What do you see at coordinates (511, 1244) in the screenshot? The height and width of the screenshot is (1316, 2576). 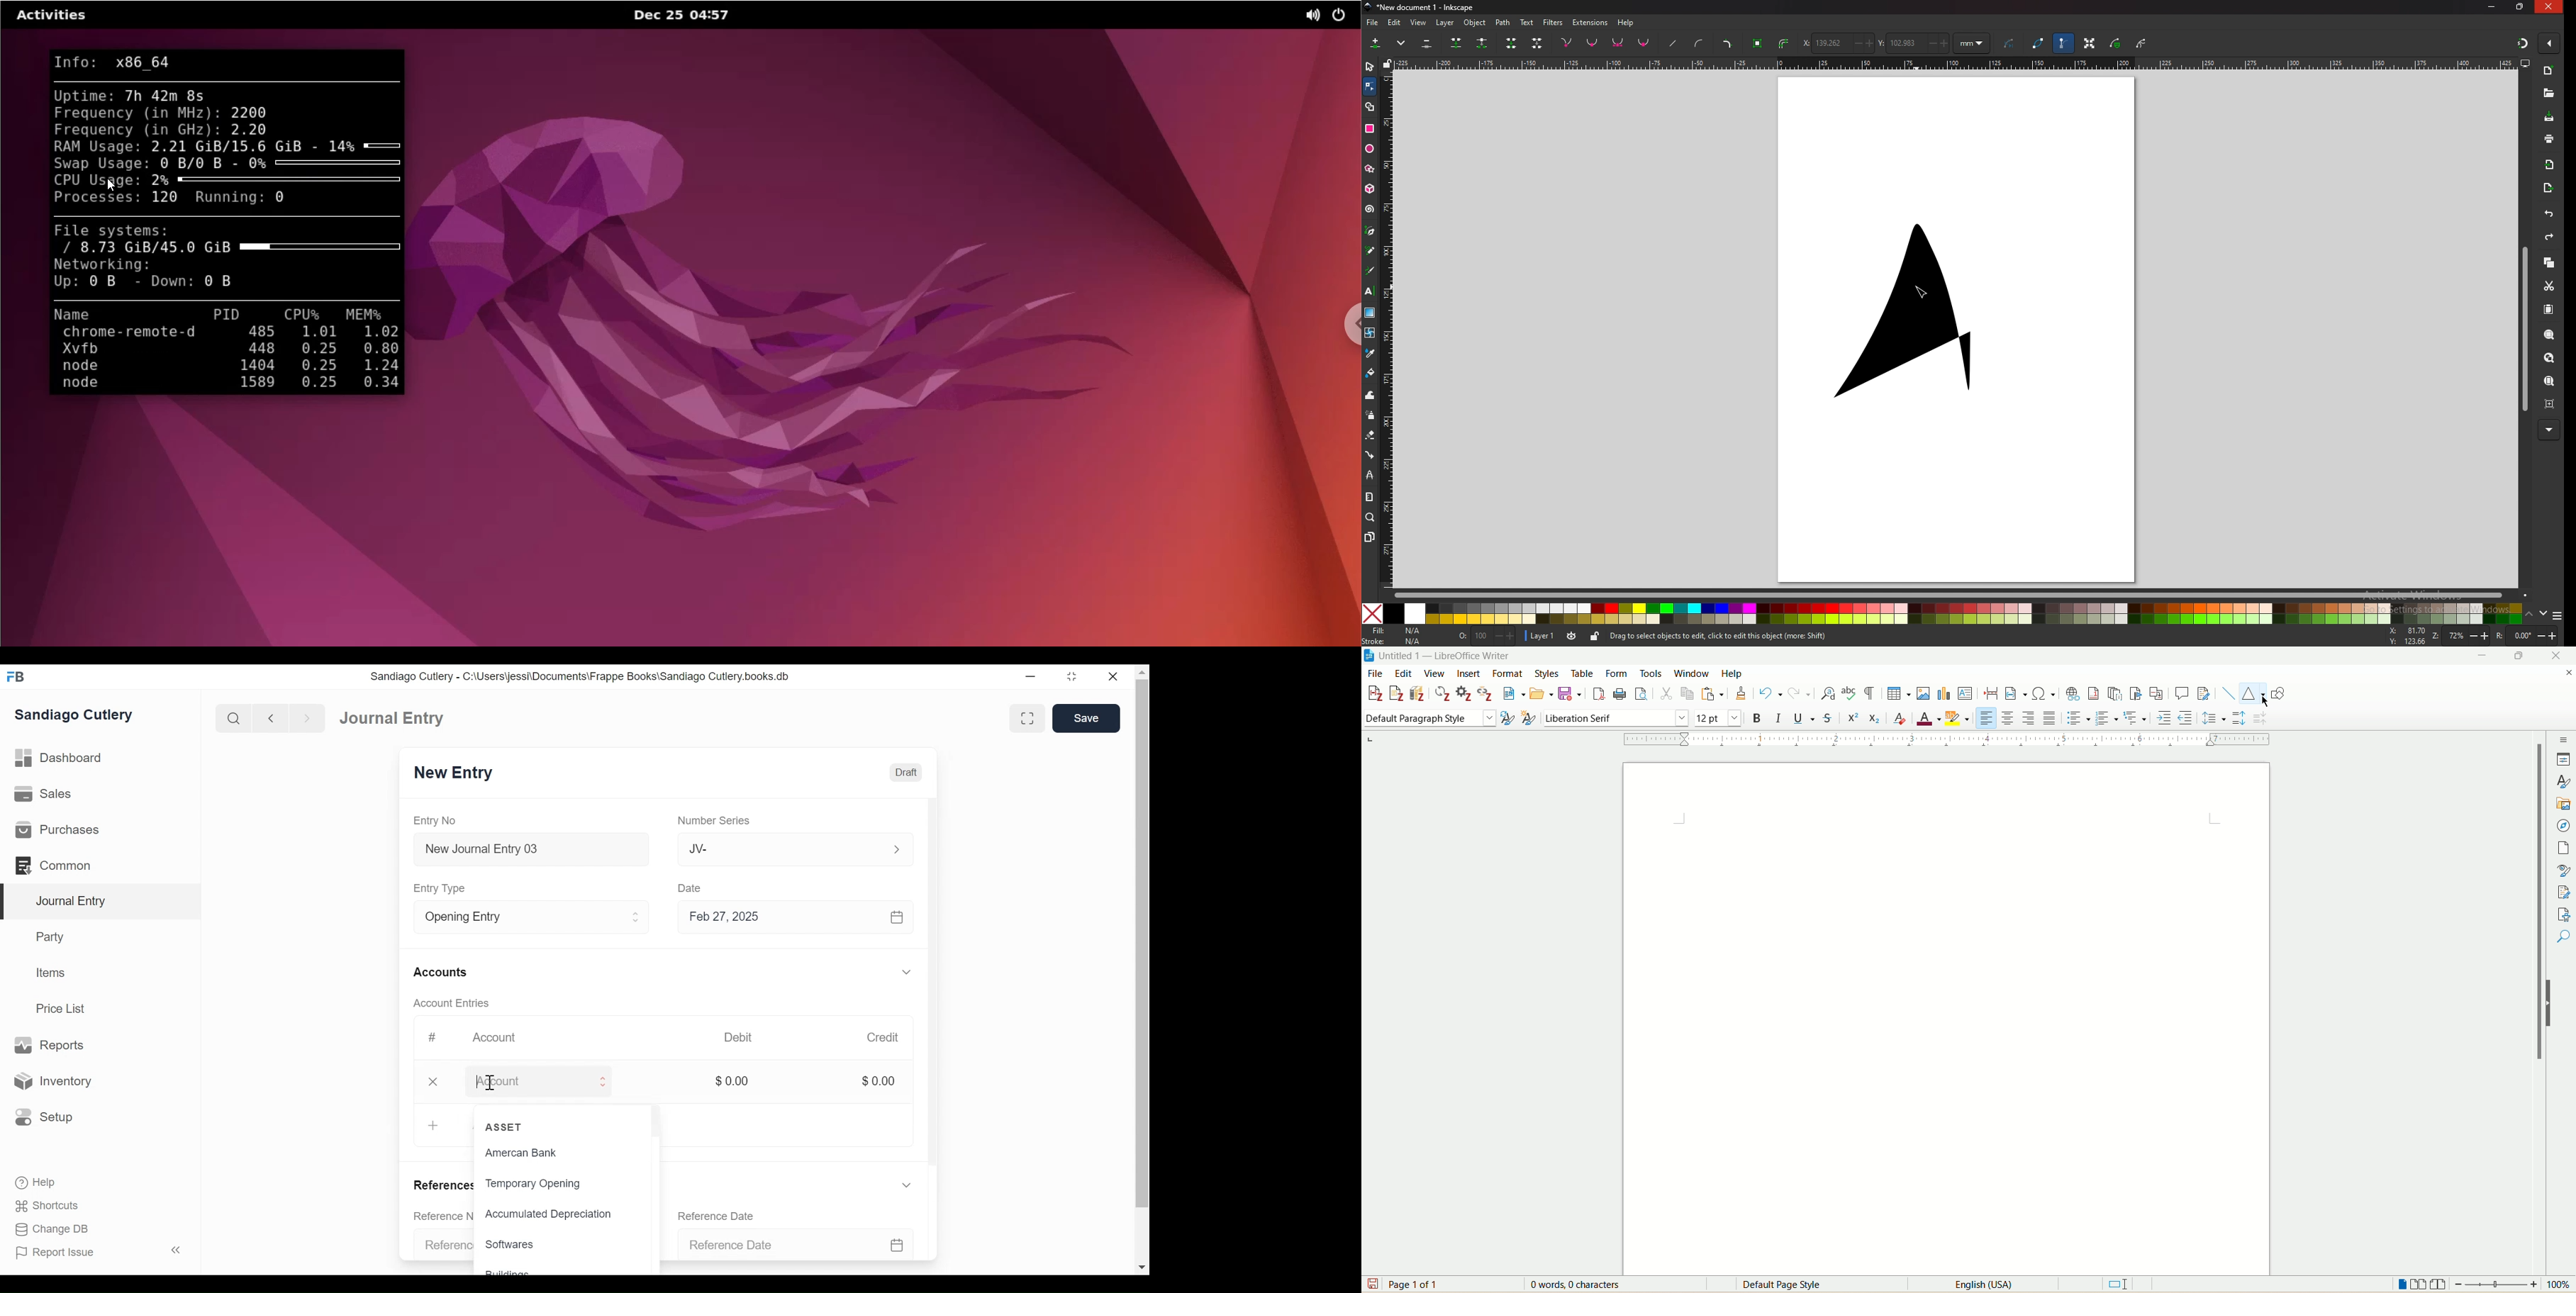 I see `Softwares` at bounding box center [511, 1244].